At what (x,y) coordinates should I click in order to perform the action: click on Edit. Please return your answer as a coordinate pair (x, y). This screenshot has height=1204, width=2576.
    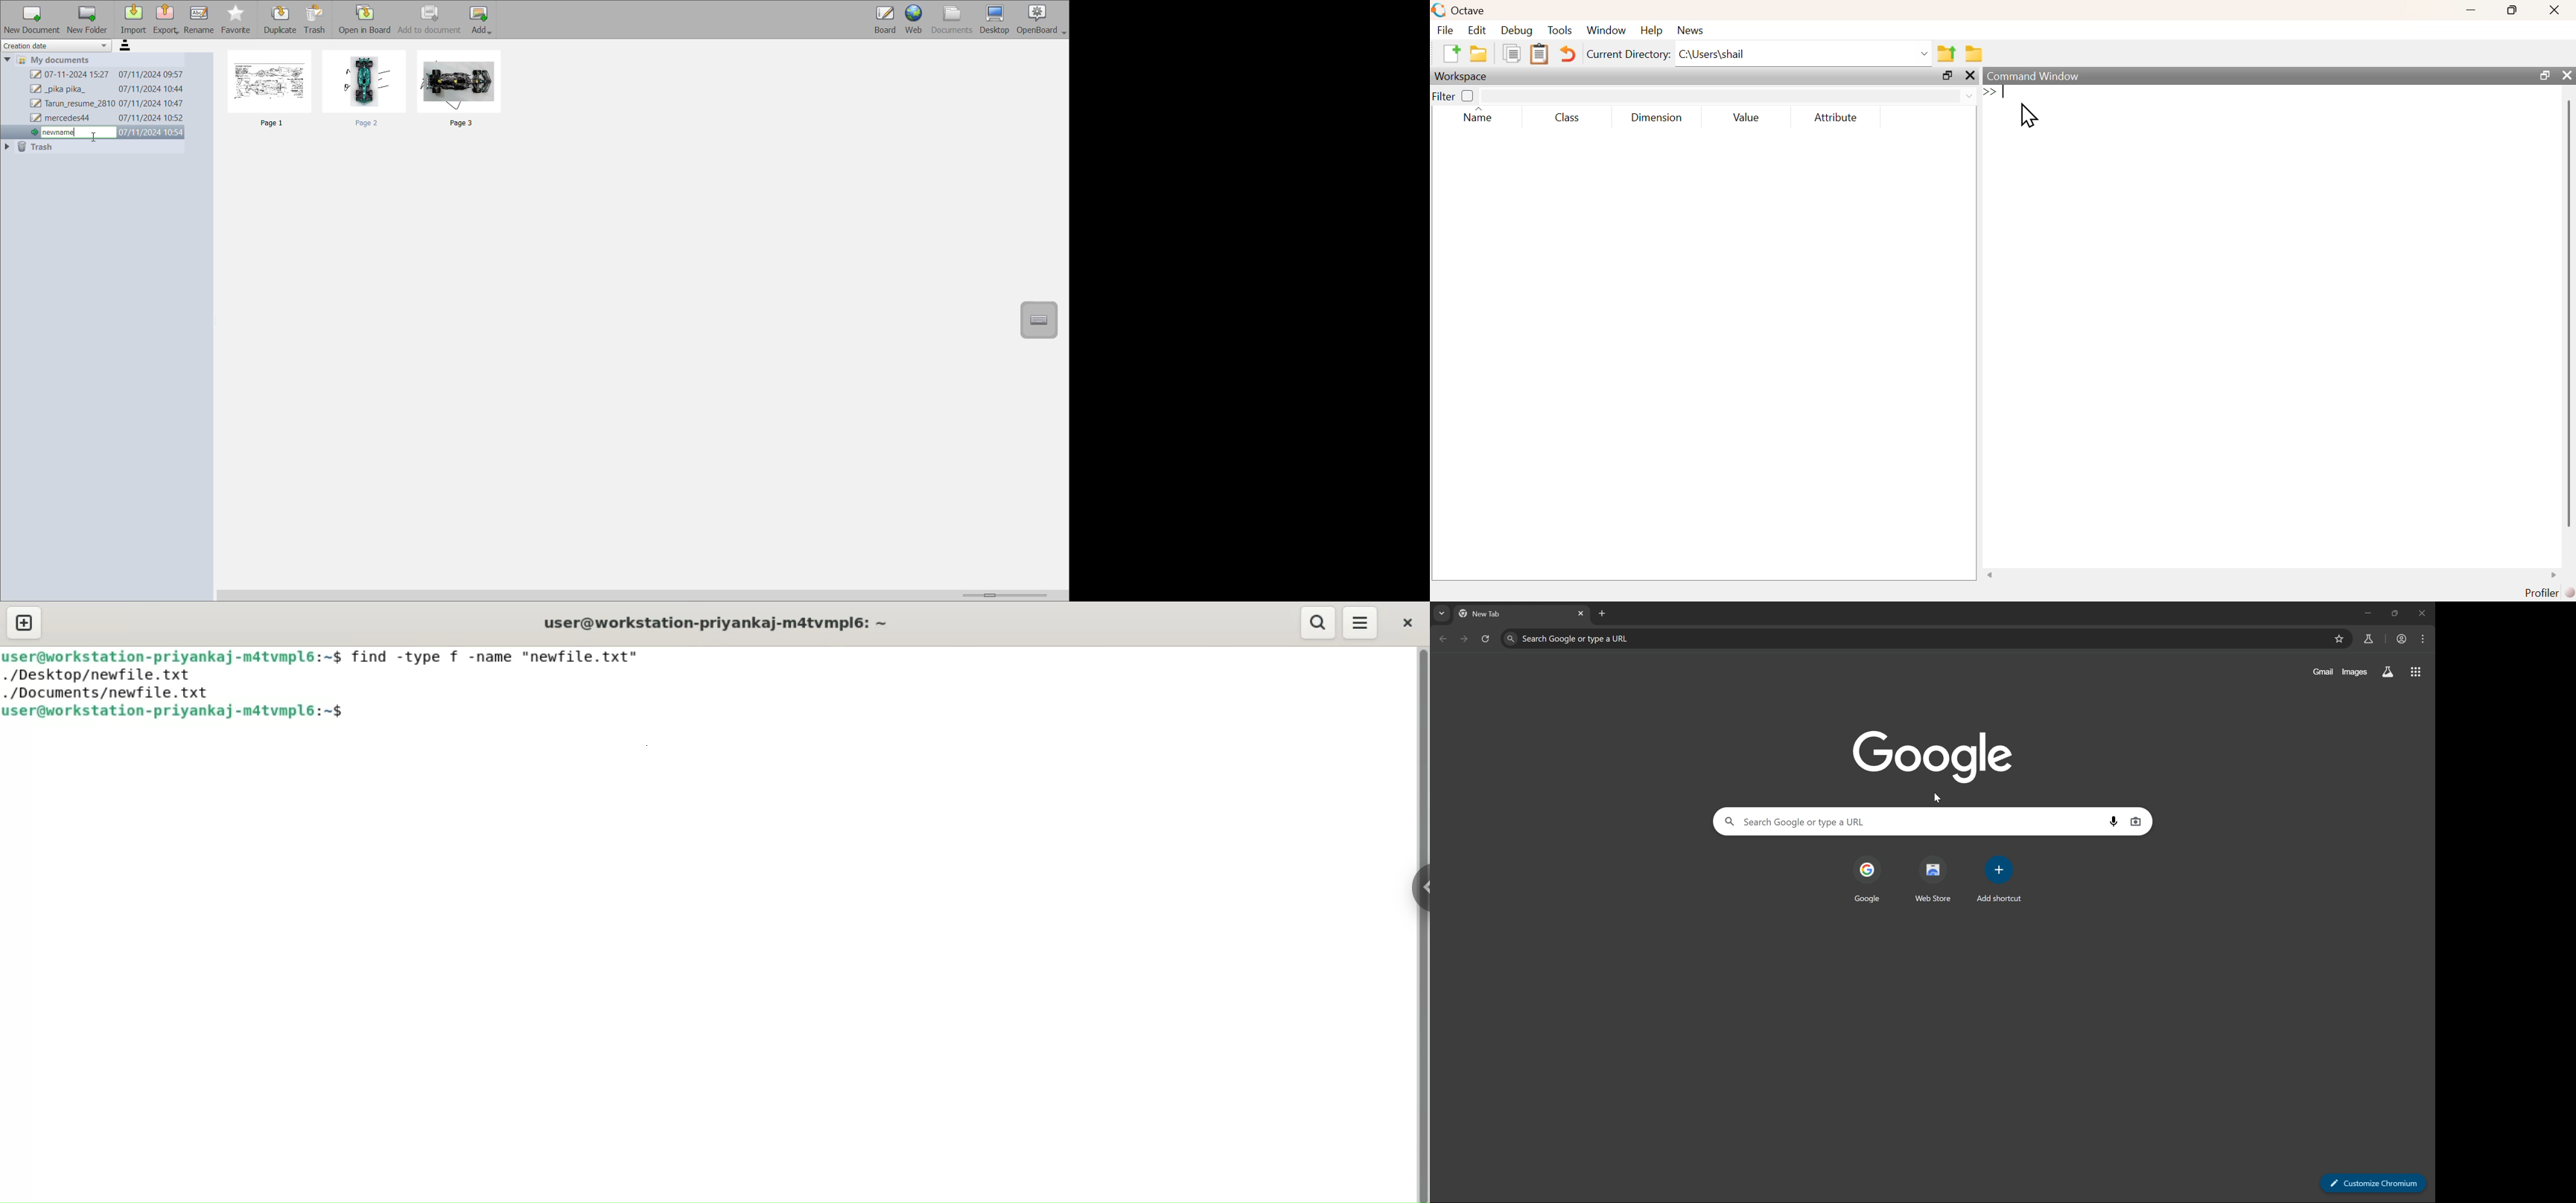
    Looking at the image, I should click on (1476, 30).